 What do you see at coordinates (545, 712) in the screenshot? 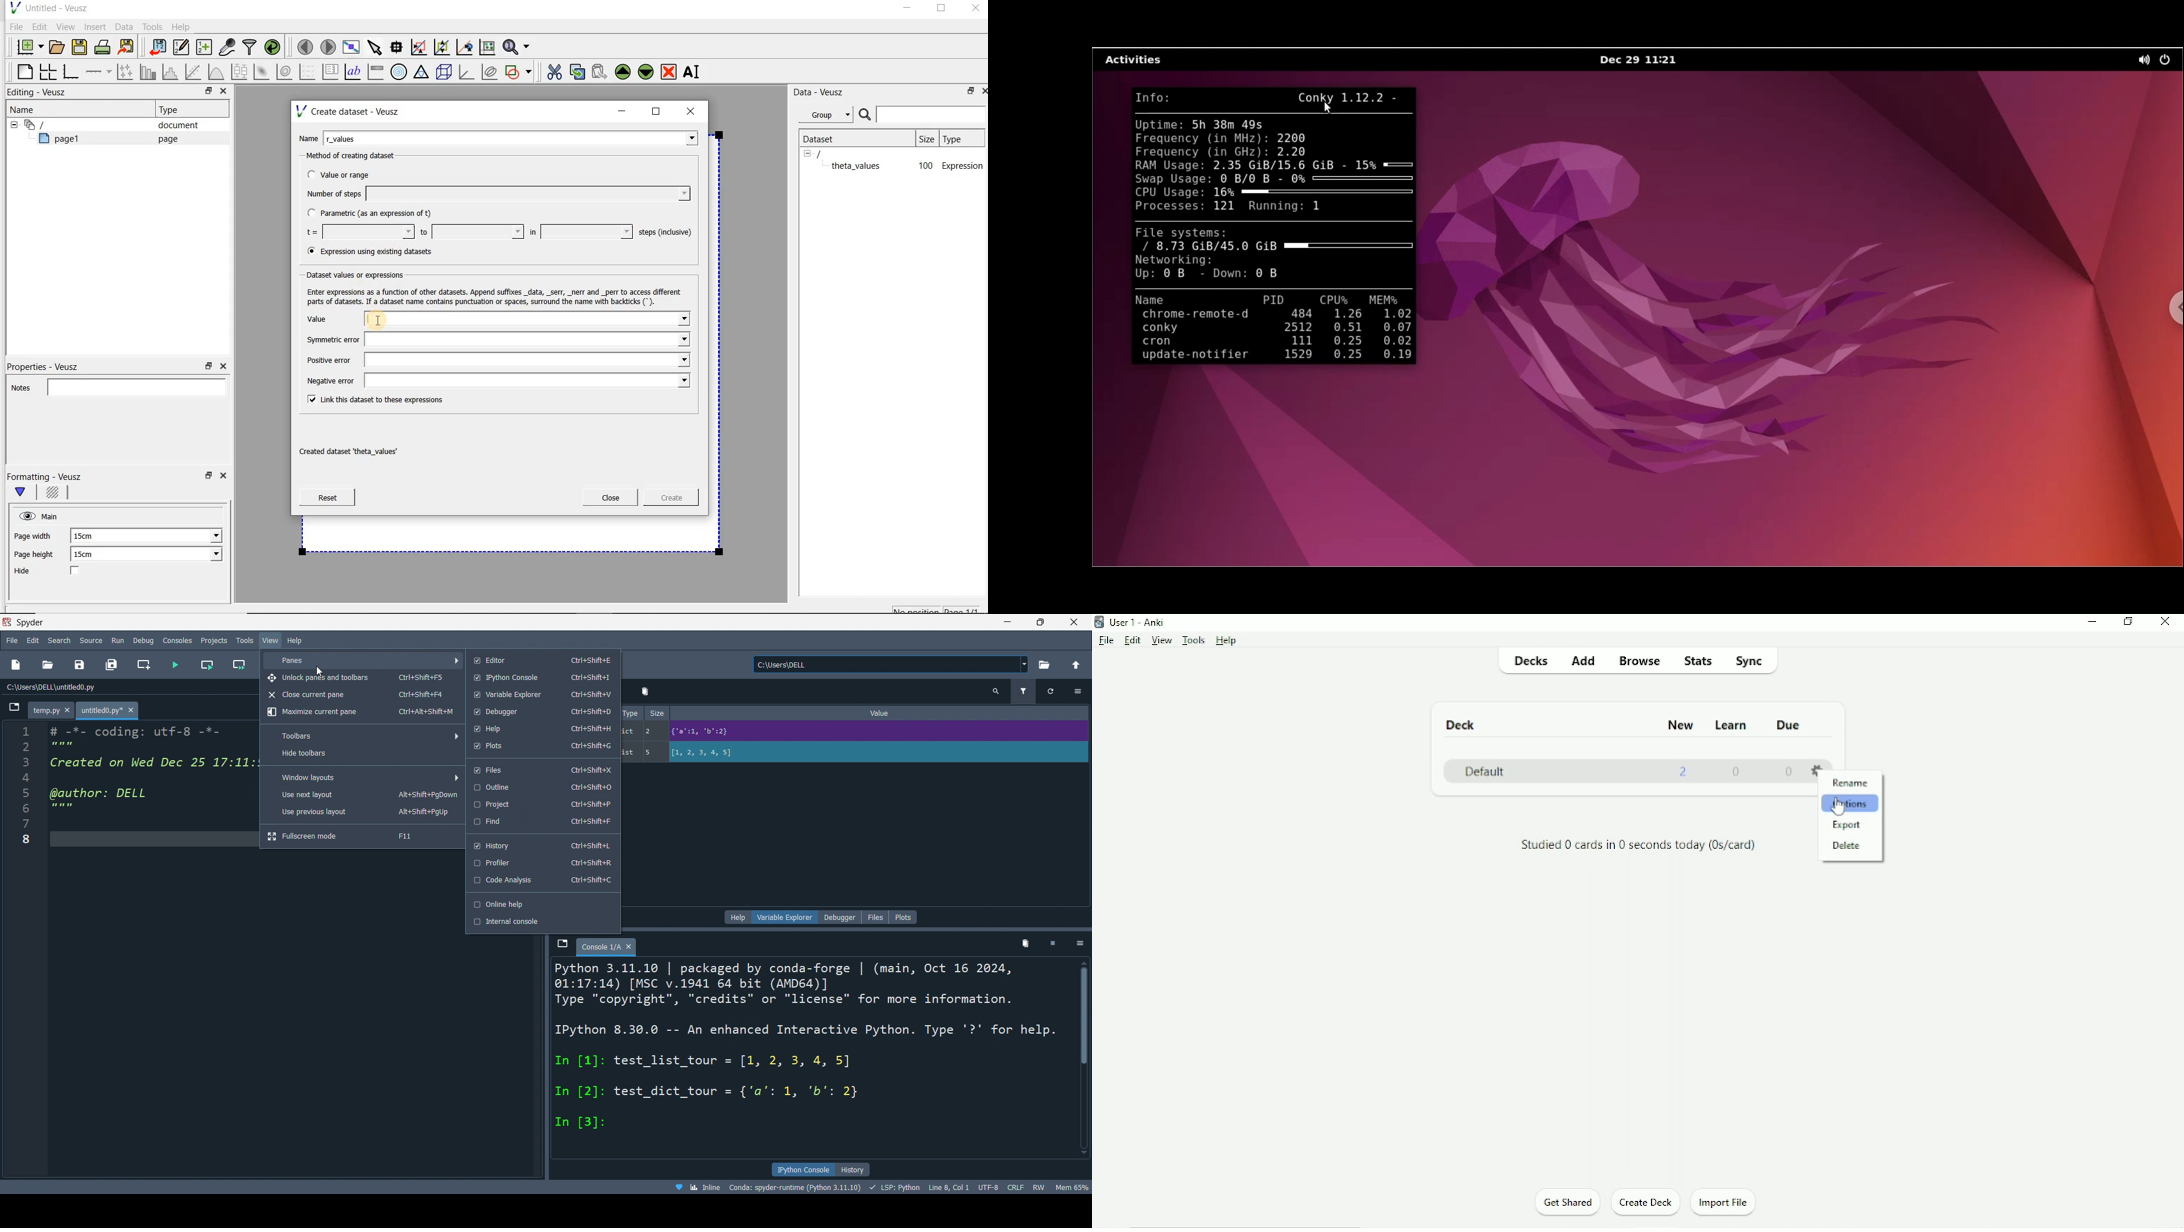
I see `debugger` at bounding box center [545, 712].